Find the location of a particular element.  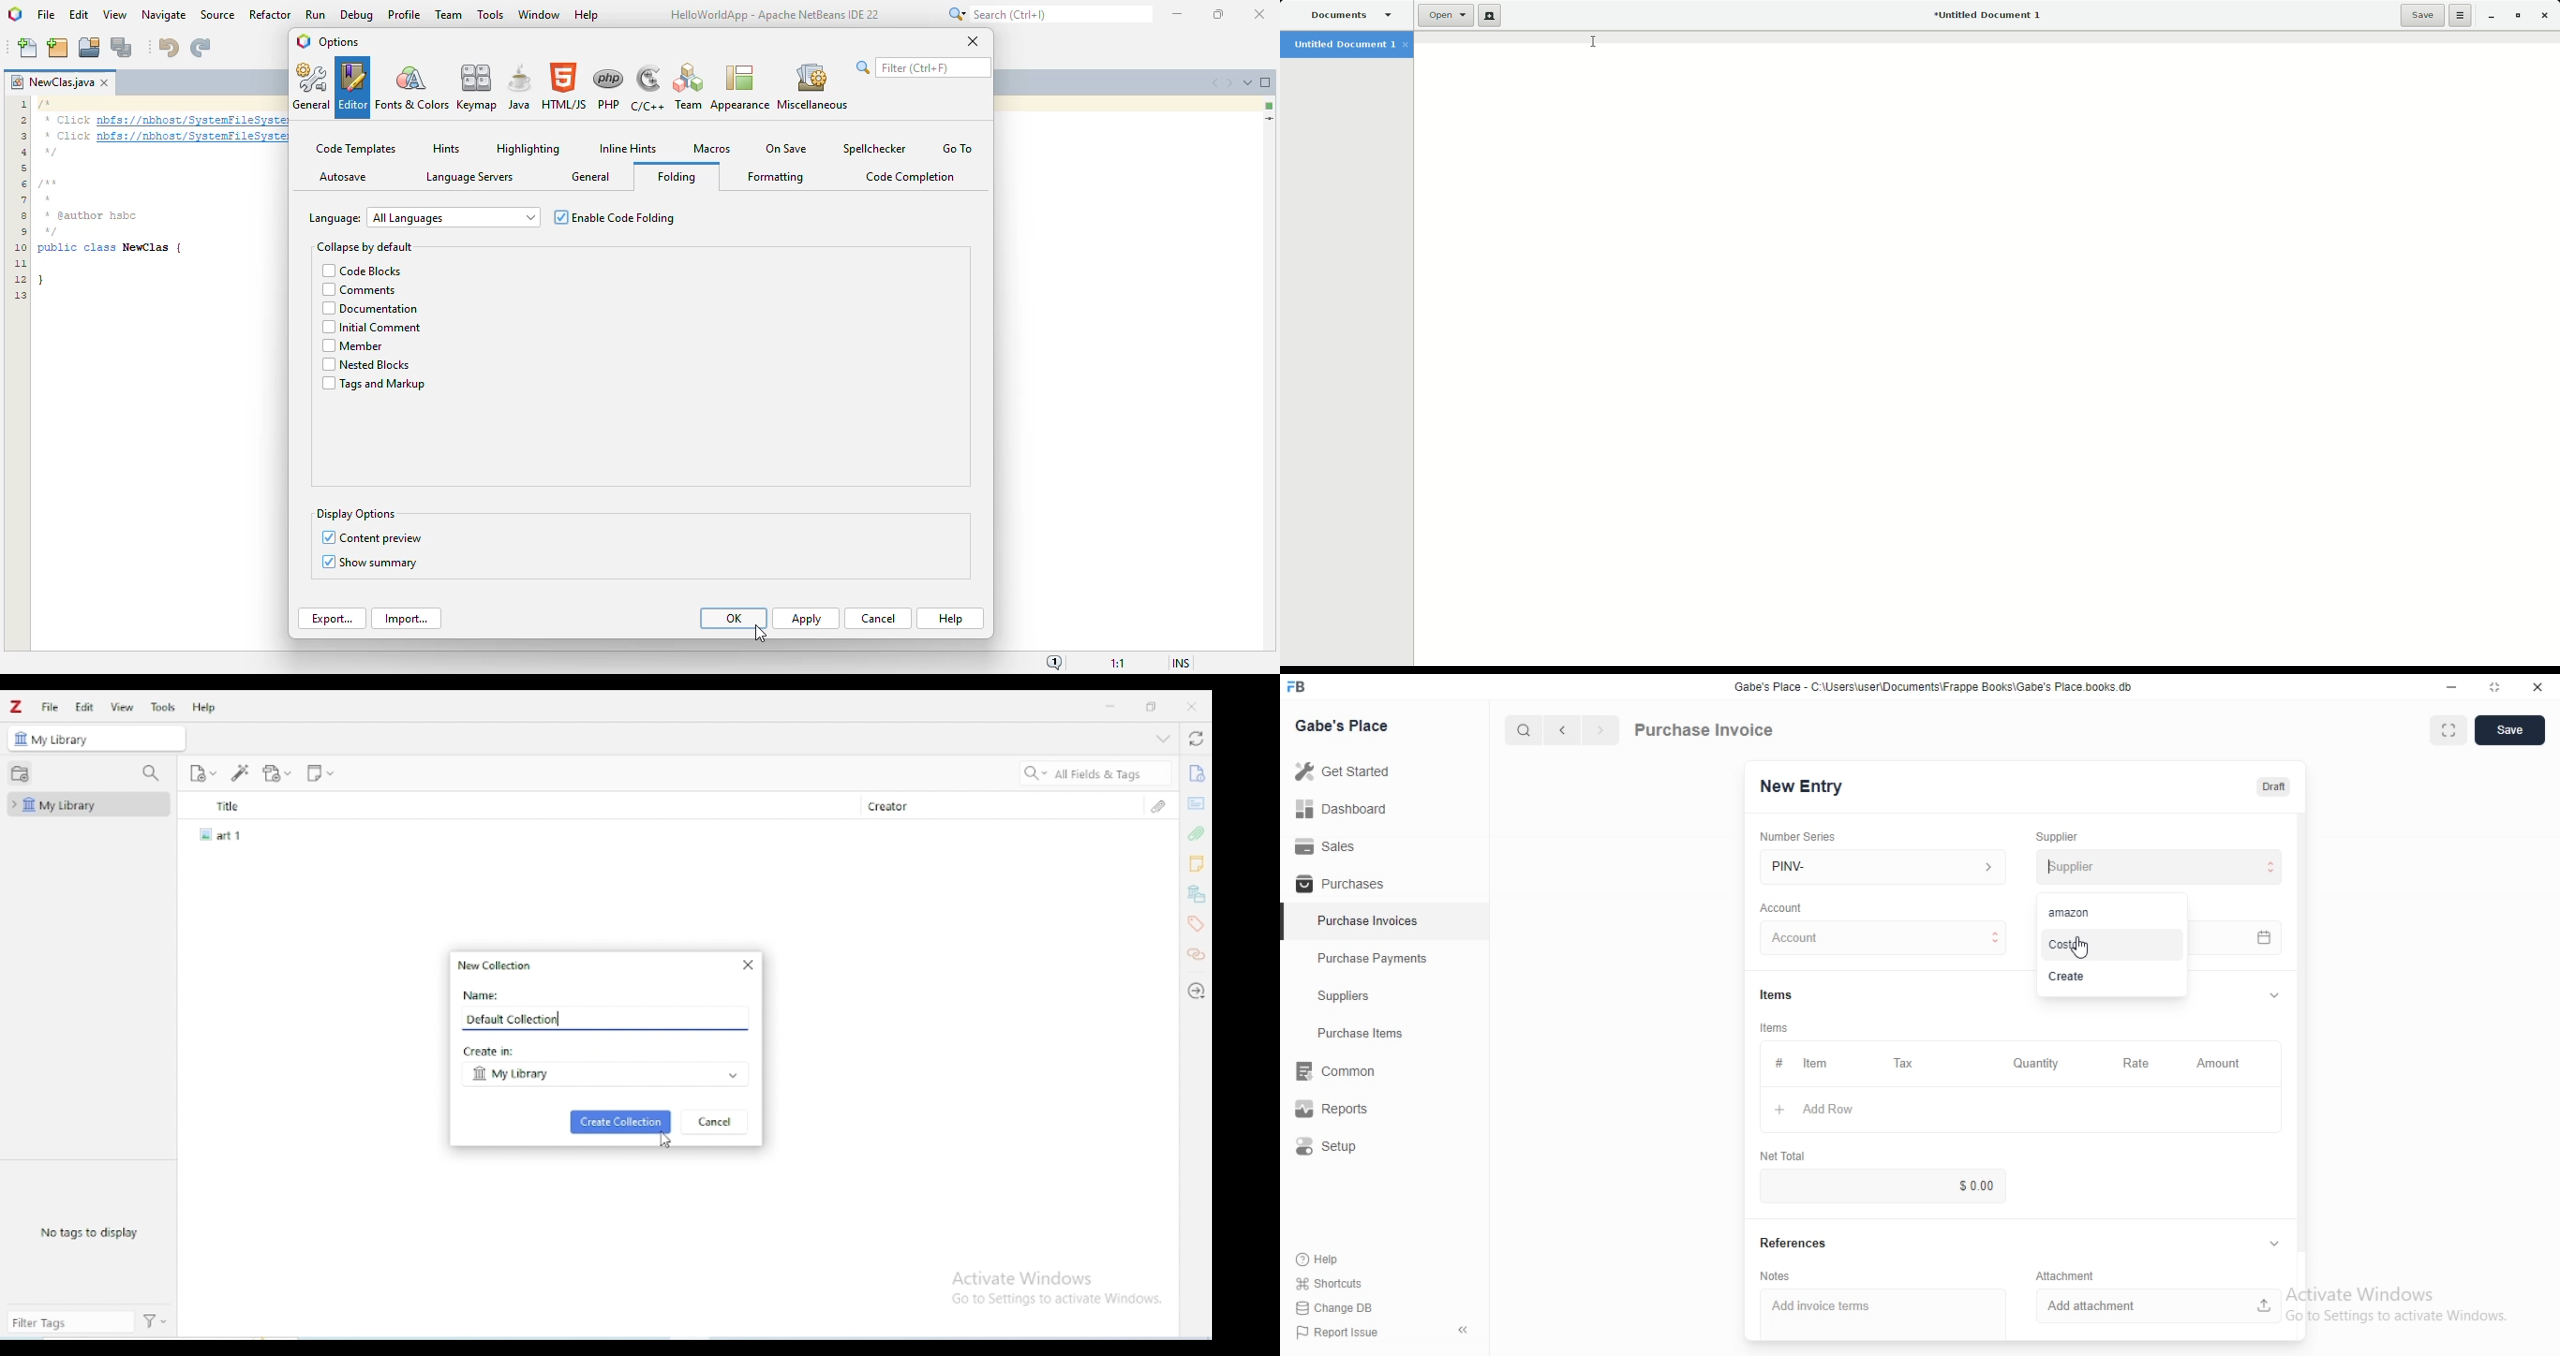

art 1 is located at coordinates (225, 834).